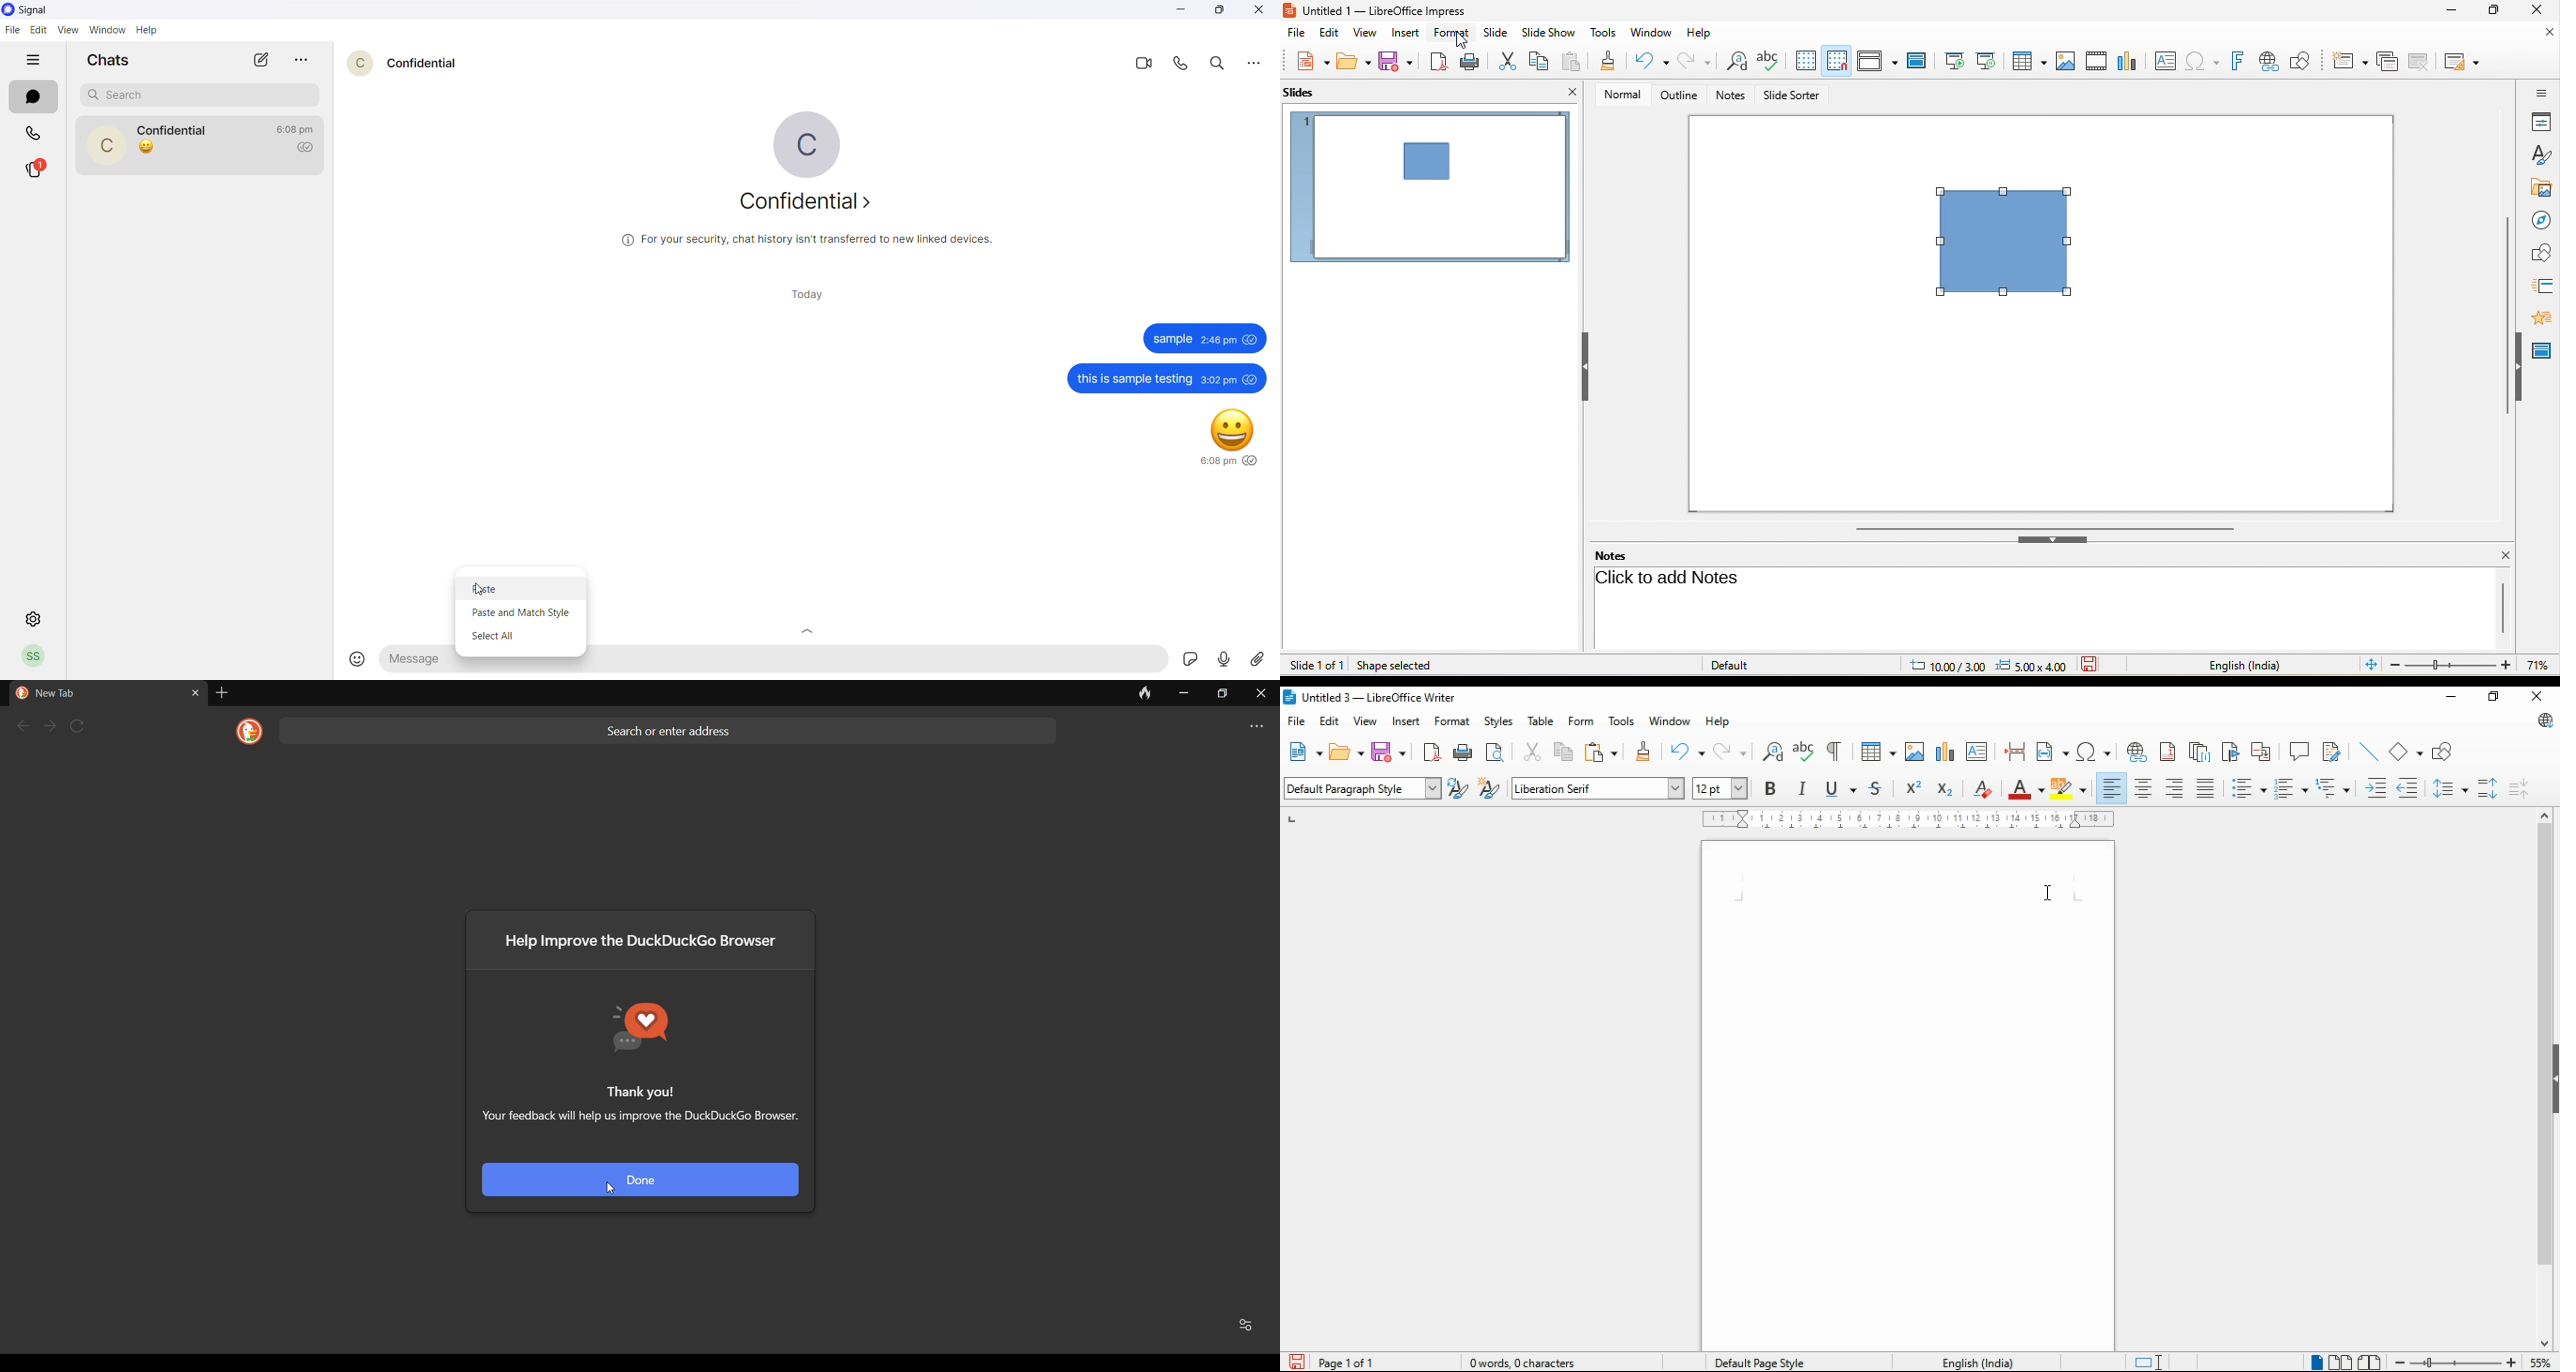 The image size is (2576, 1372). I want to click on voice call, so click(1186, 67).